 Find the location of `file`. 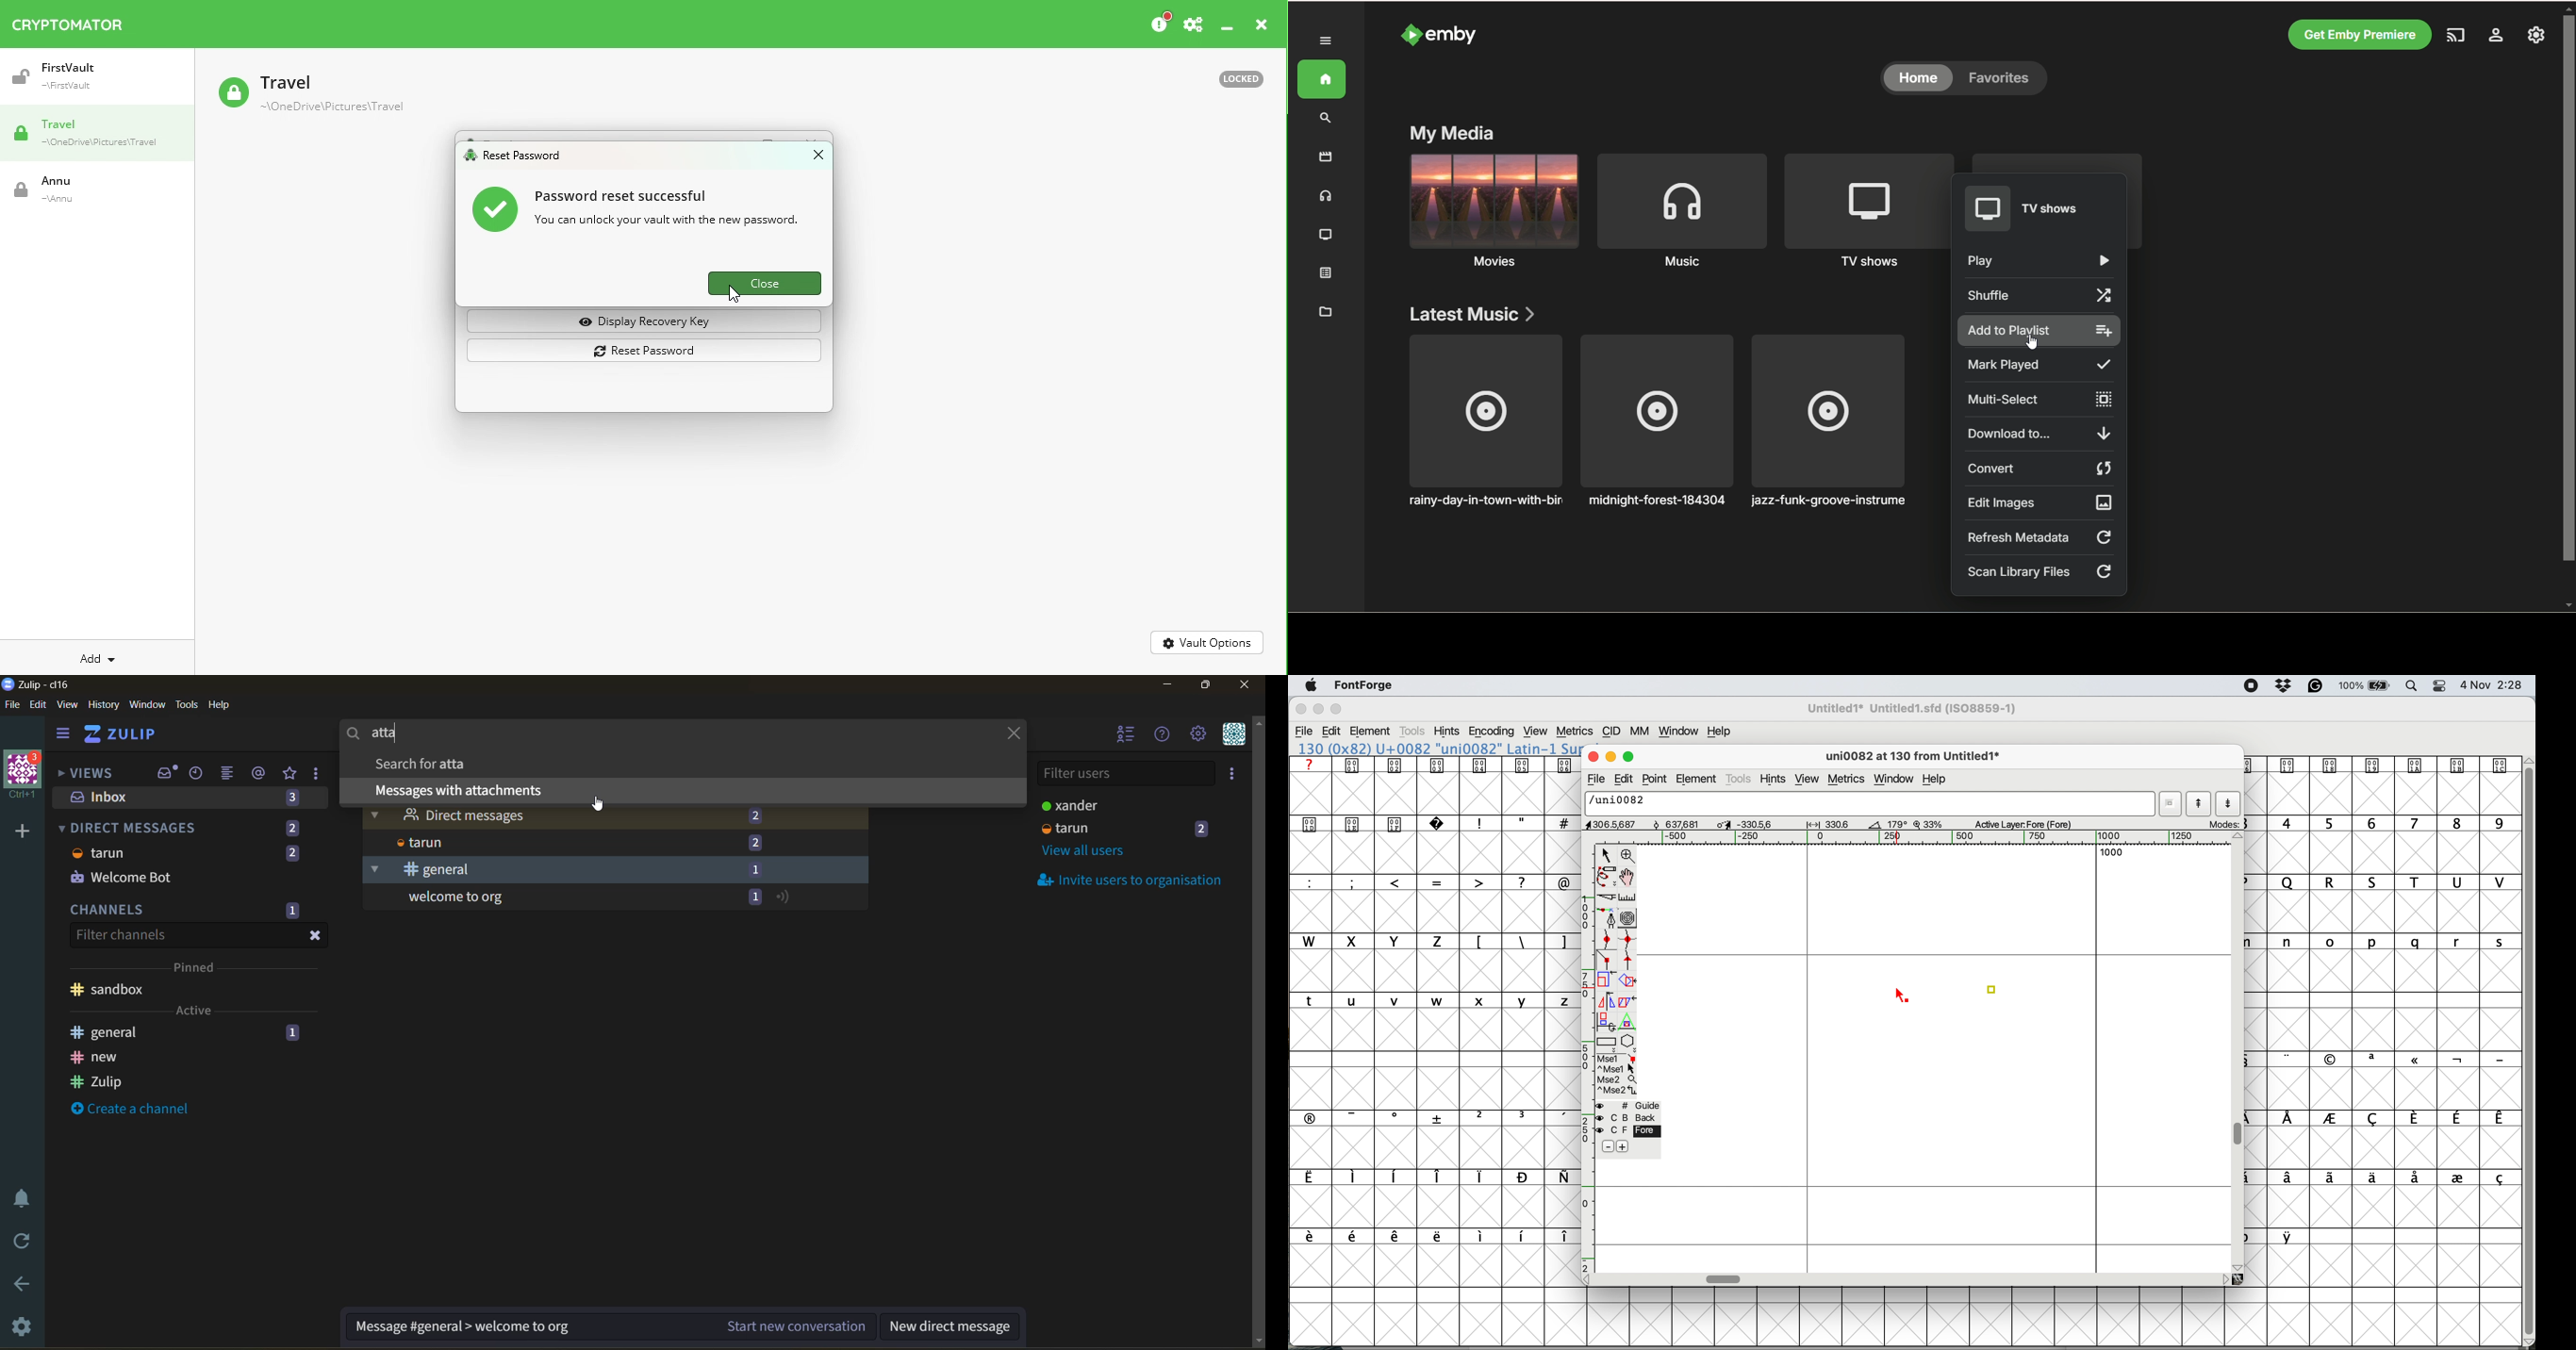

file is located at coordinates (1594, 779).